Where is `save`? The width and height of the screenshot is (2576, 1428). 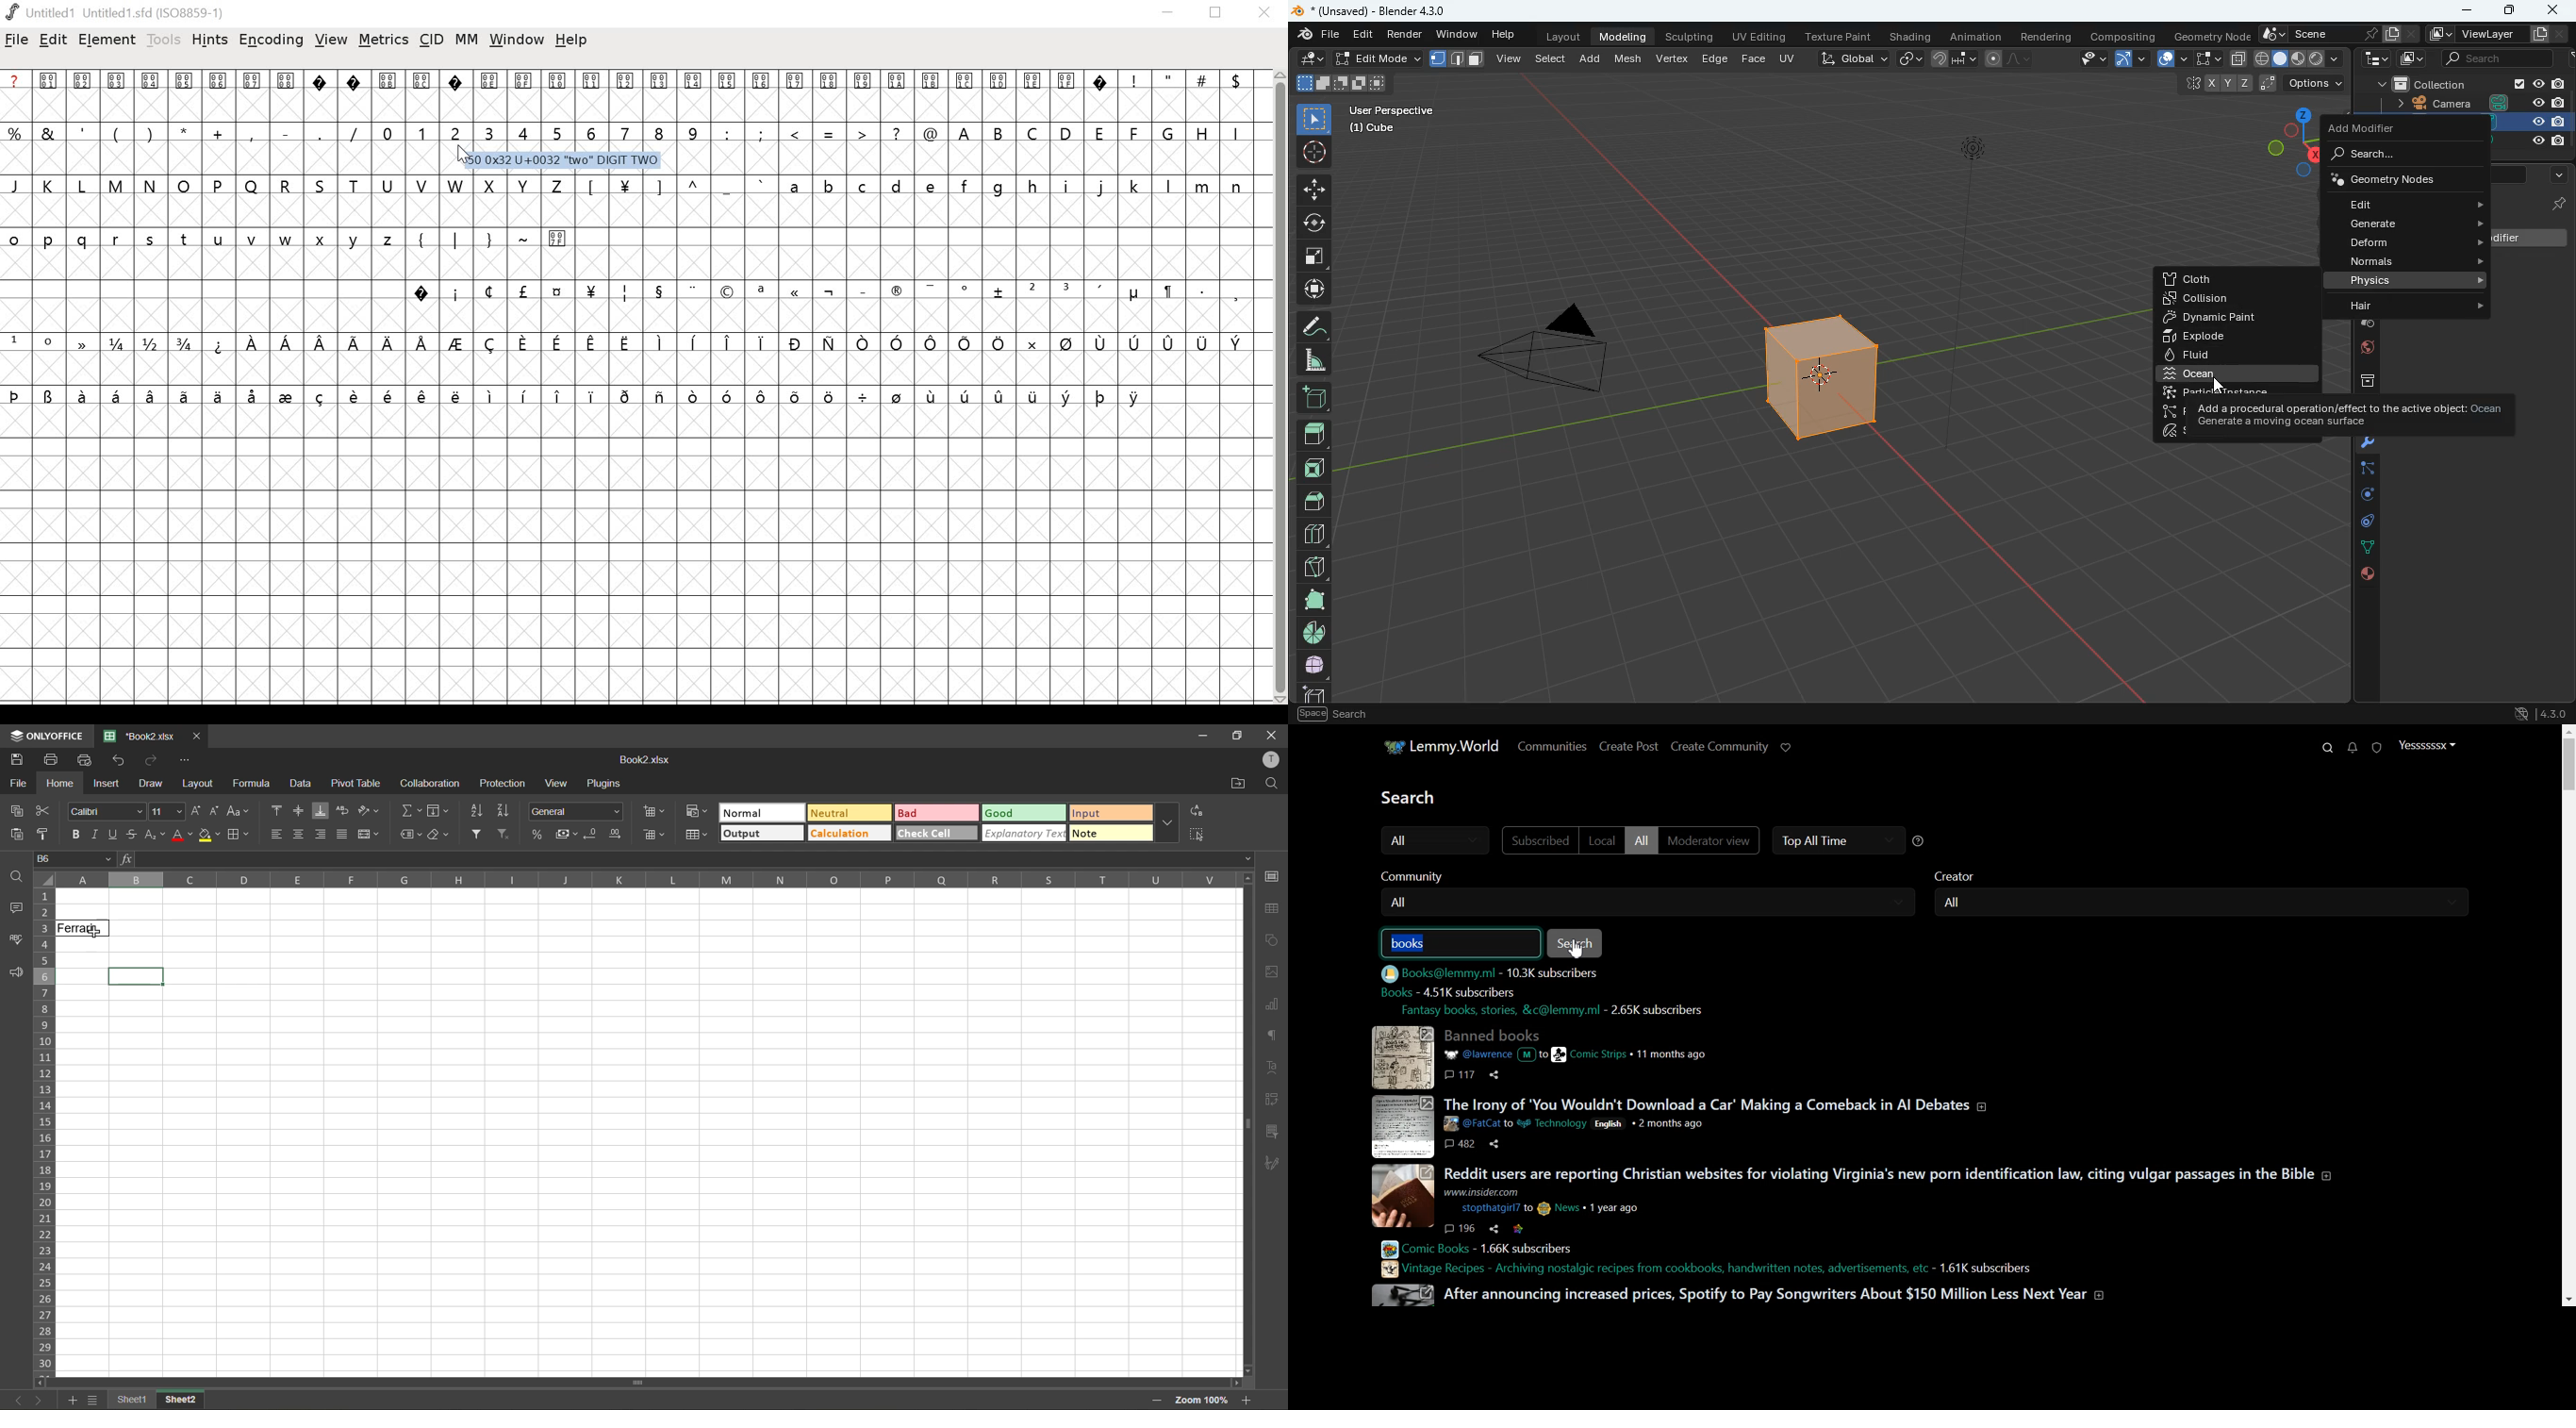
save is located at coordinates (17, 758).